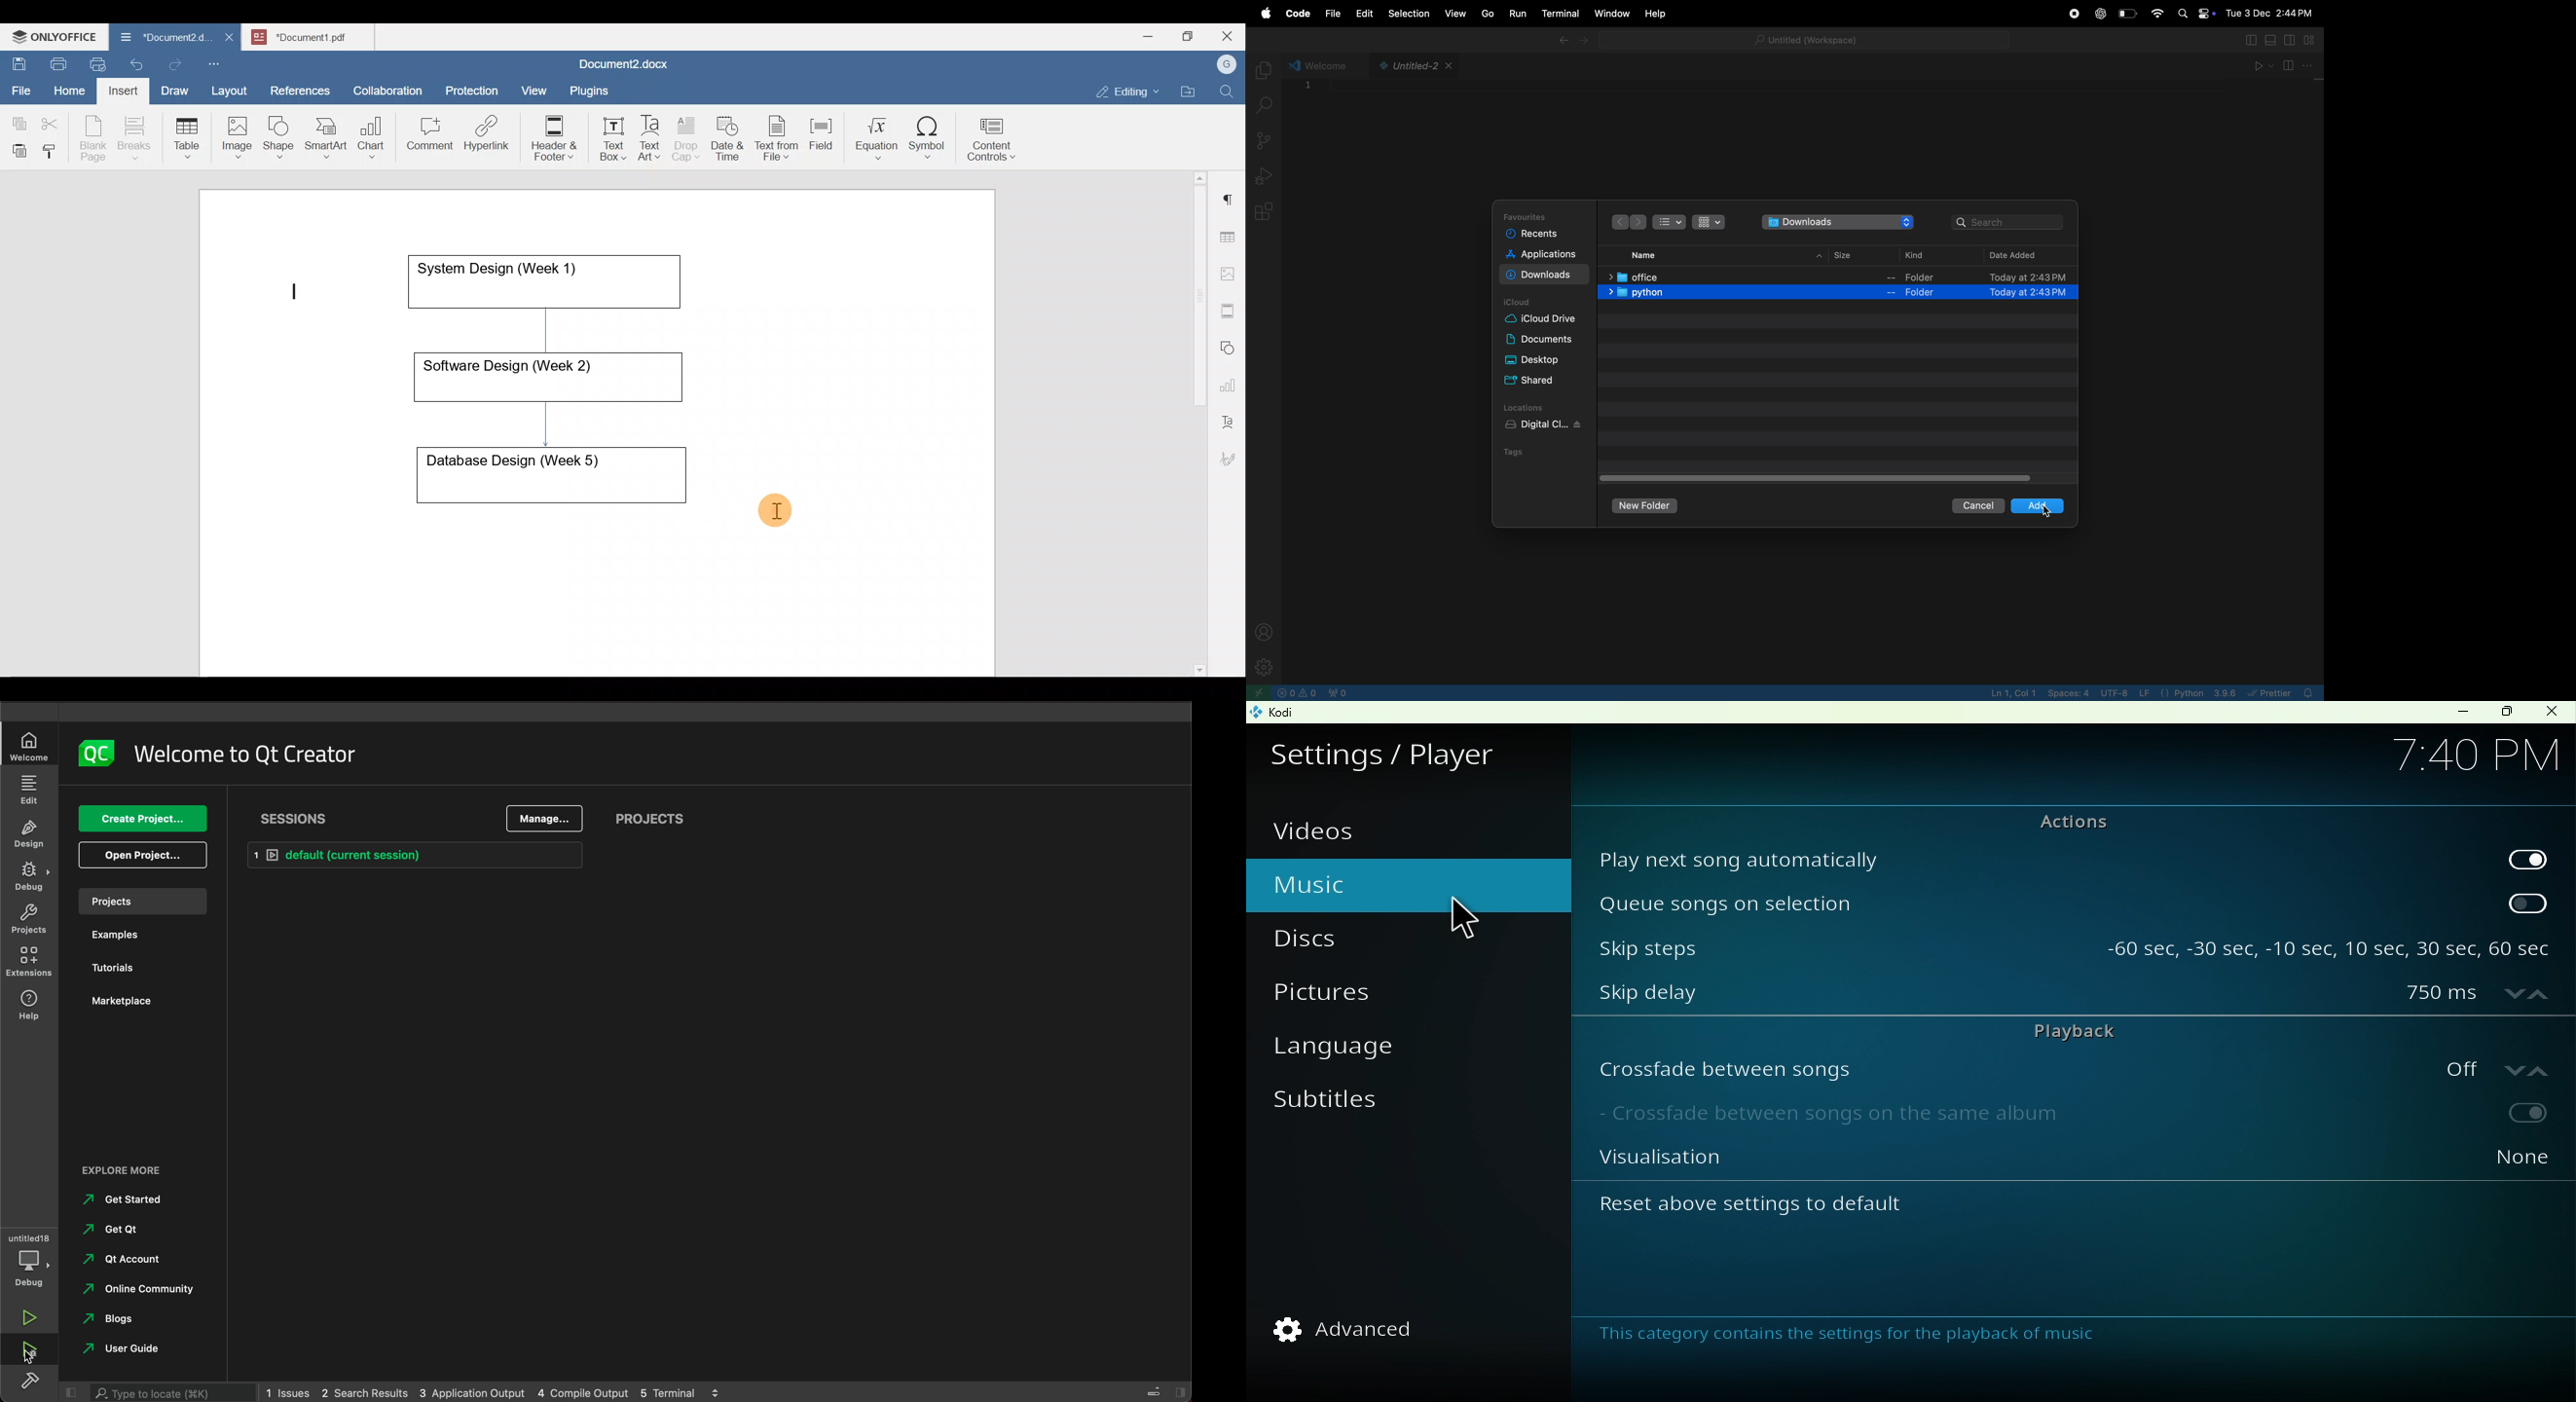 This screenshot has height=1428, width=2576. Describe the element at coordinates (1457, 13) in the screenshot. I see `view` at that location.